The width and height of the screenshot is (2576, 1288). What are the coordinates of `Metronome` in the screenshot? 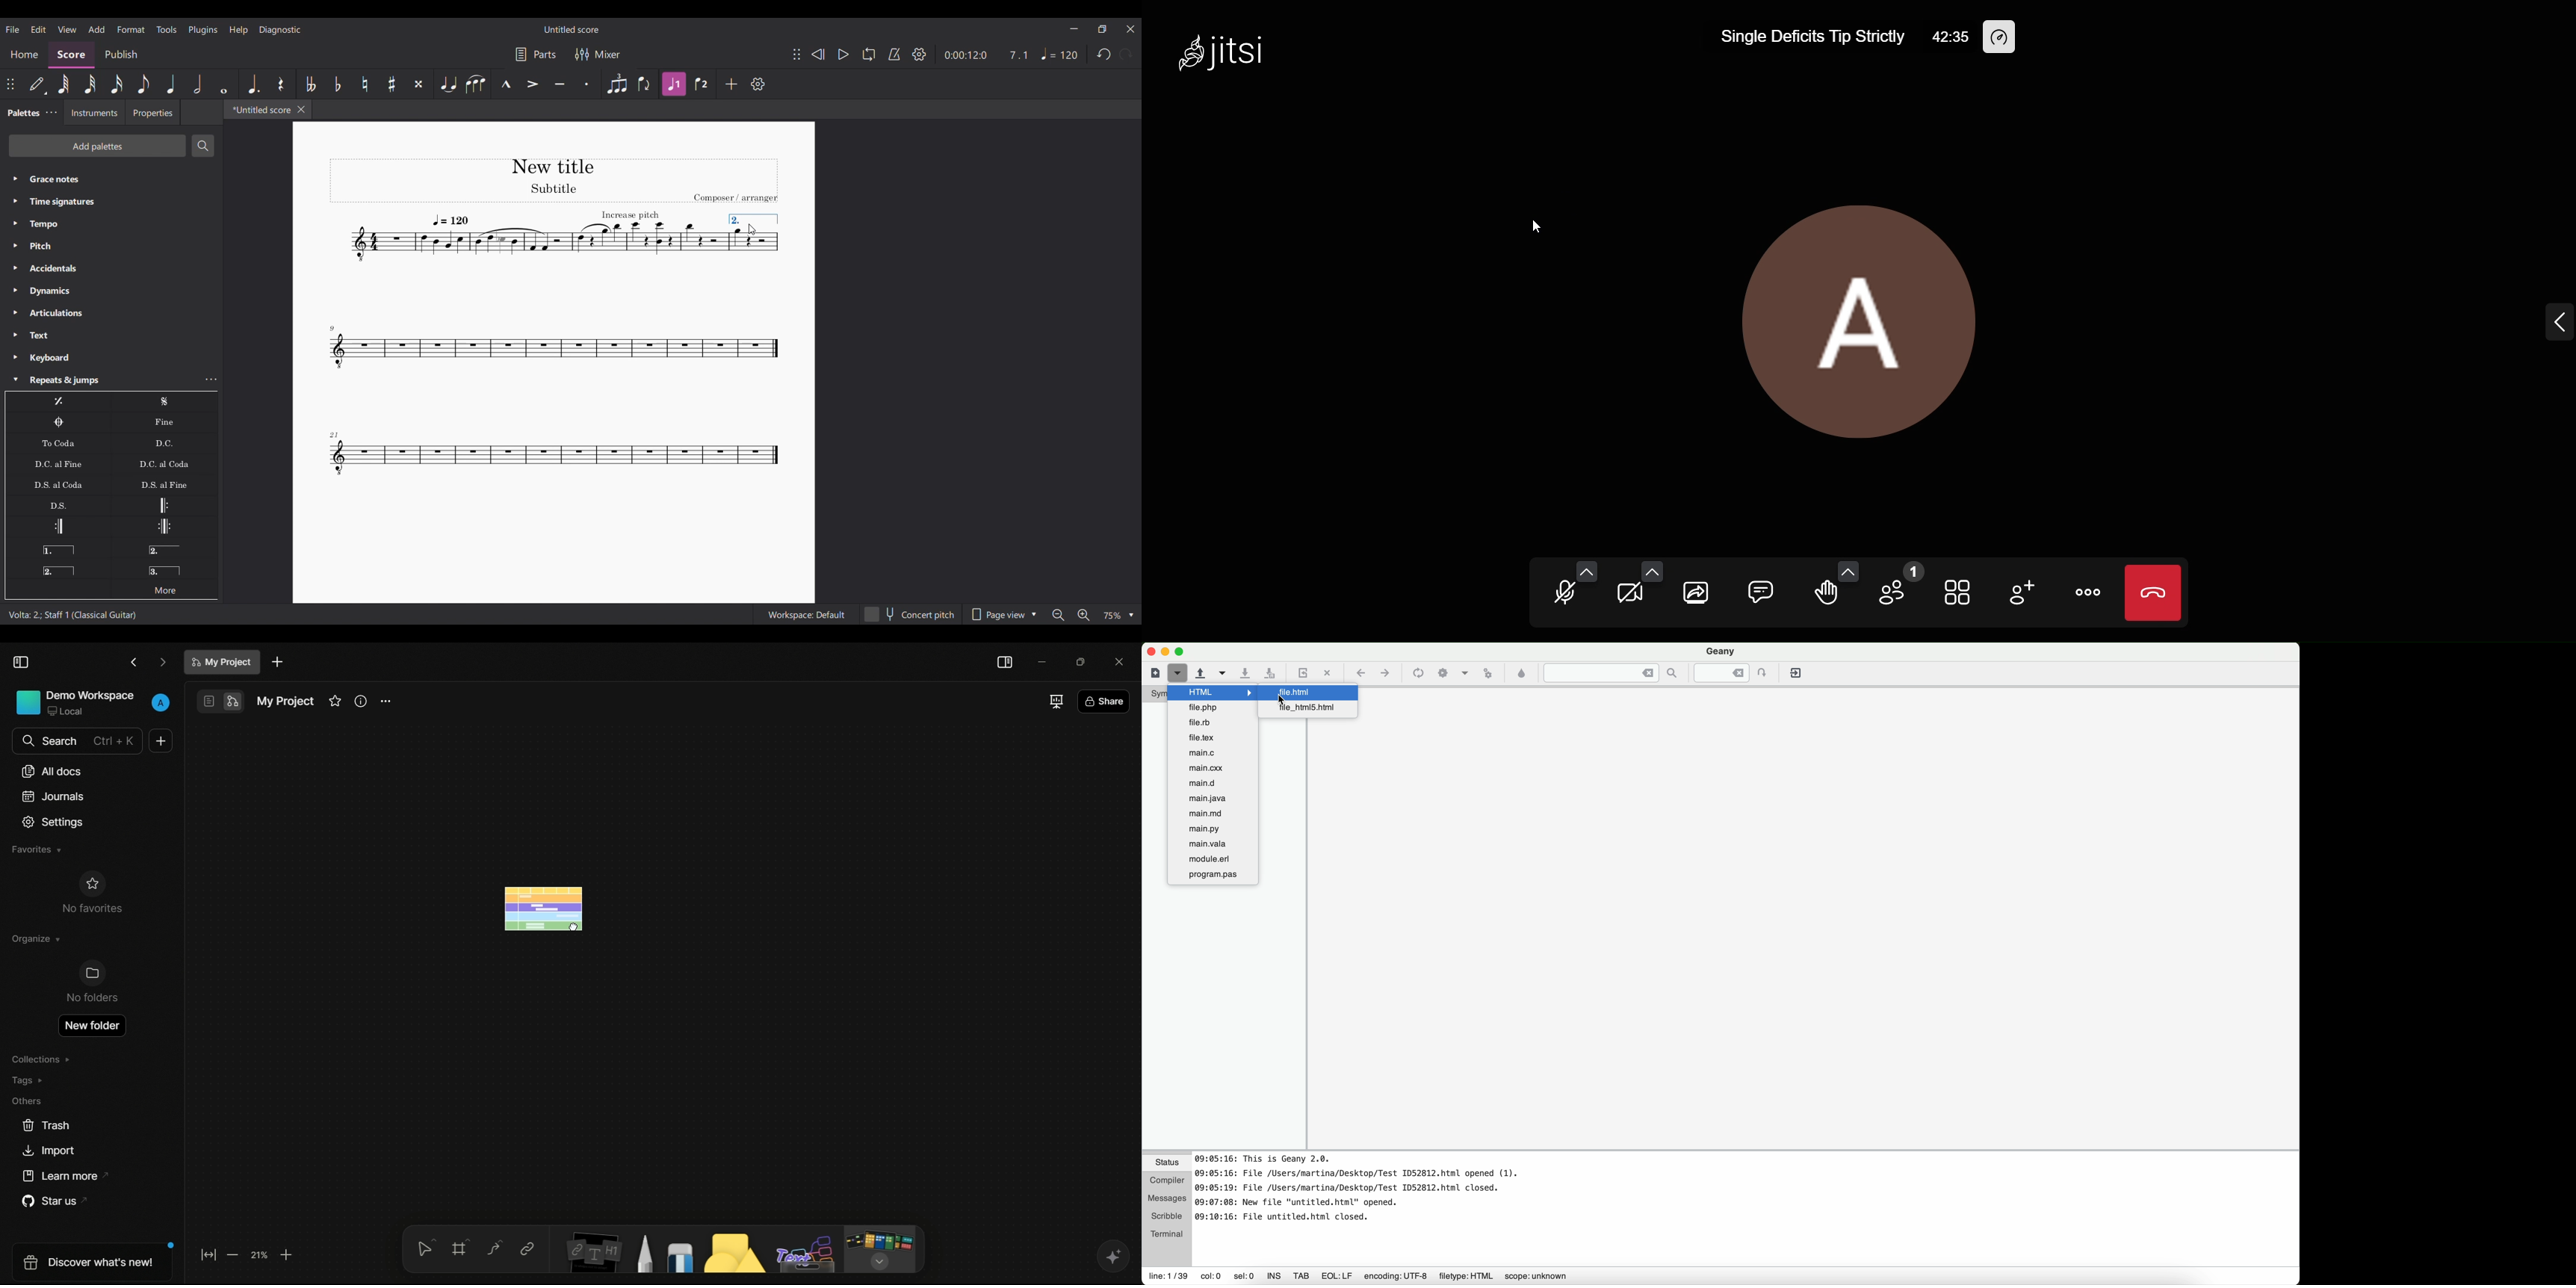 It's located at (895, 54).